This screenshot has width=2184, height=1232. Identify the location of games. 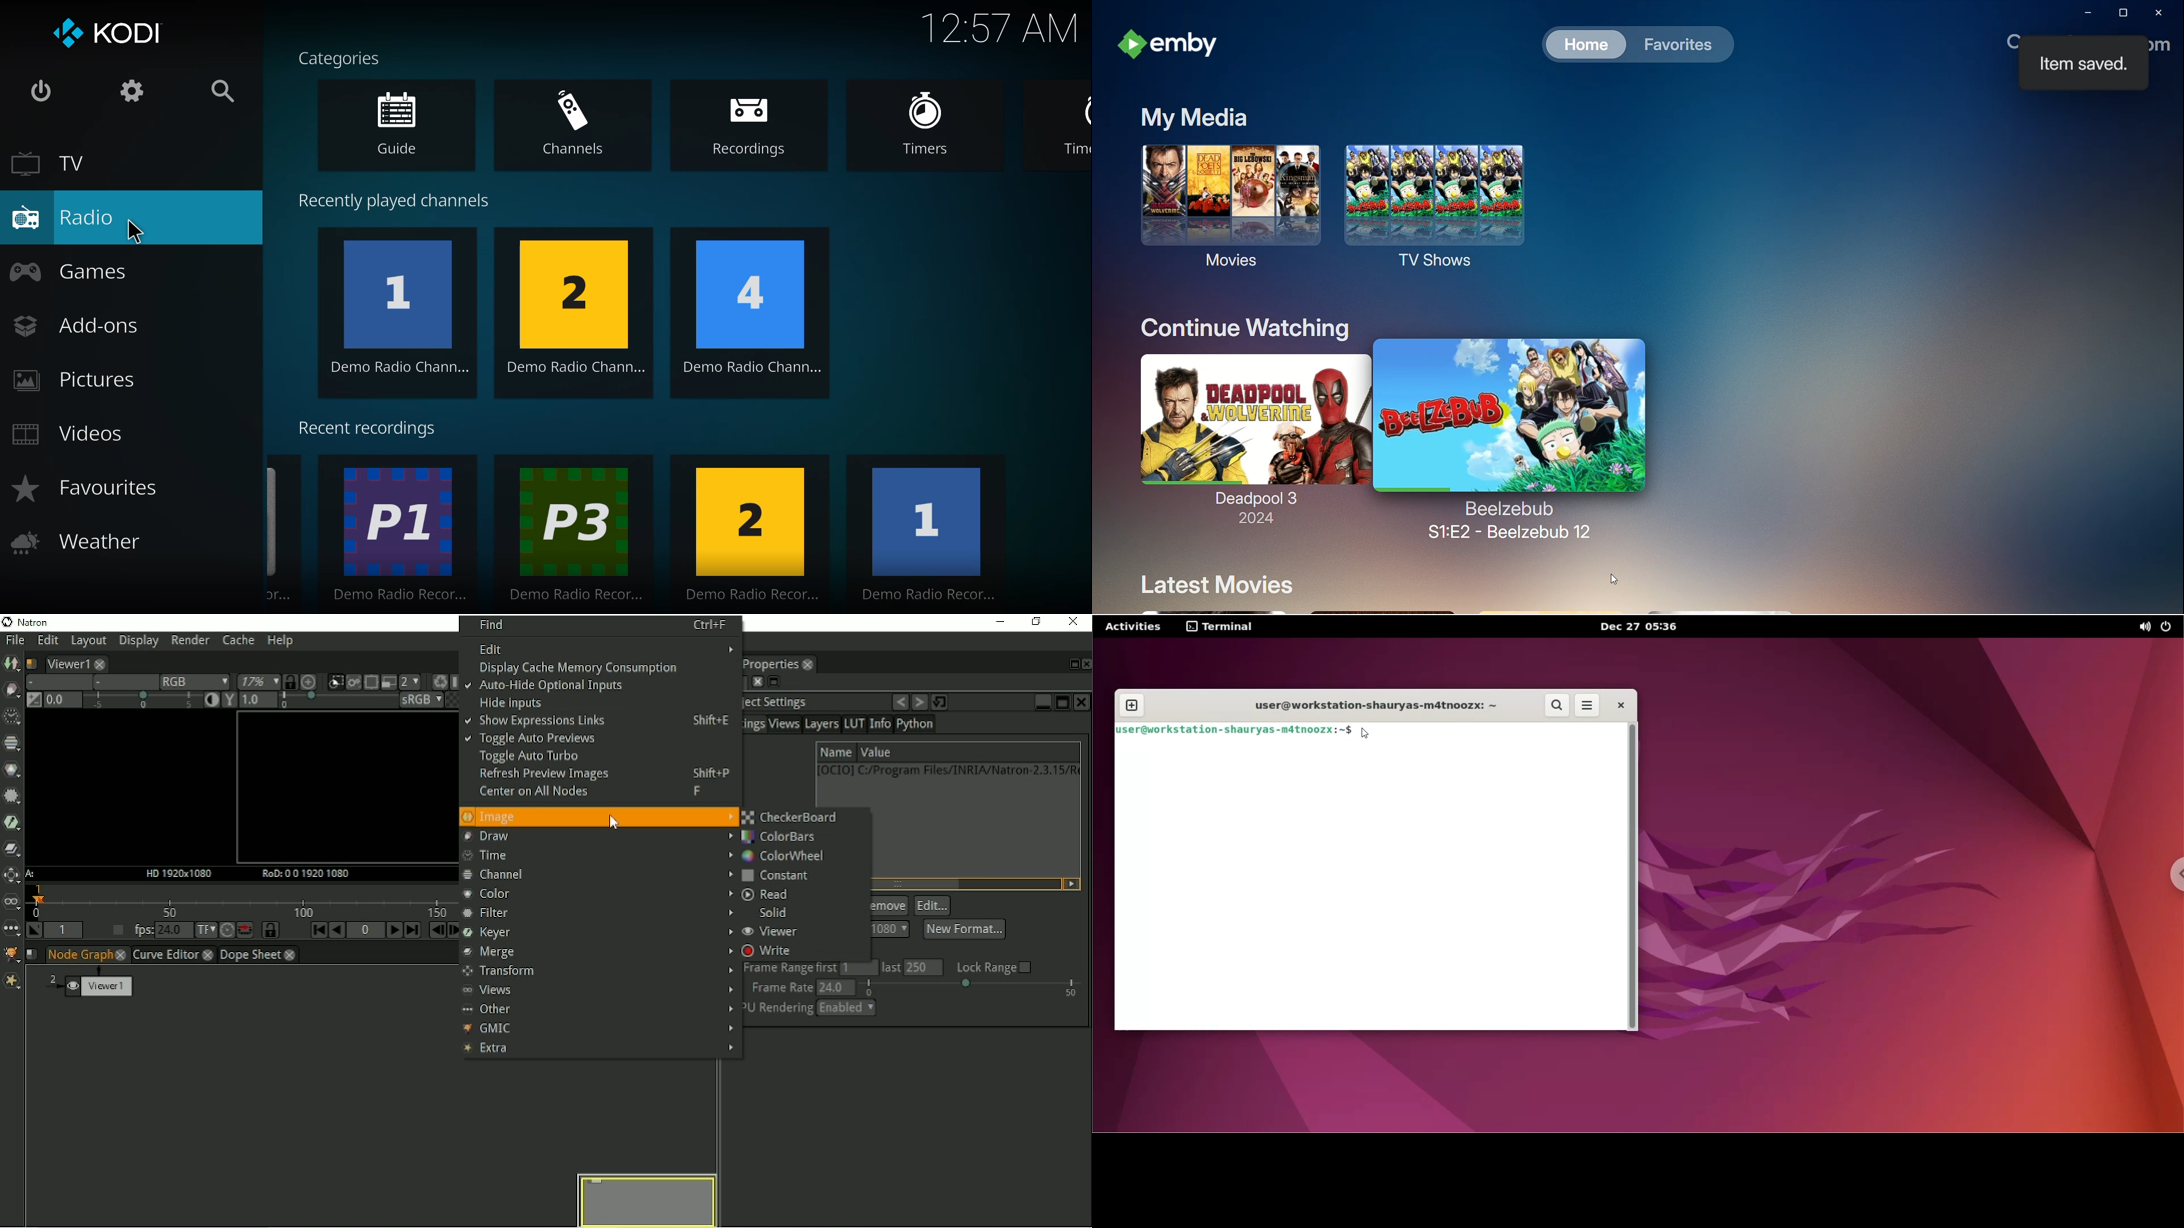
(74, 275).